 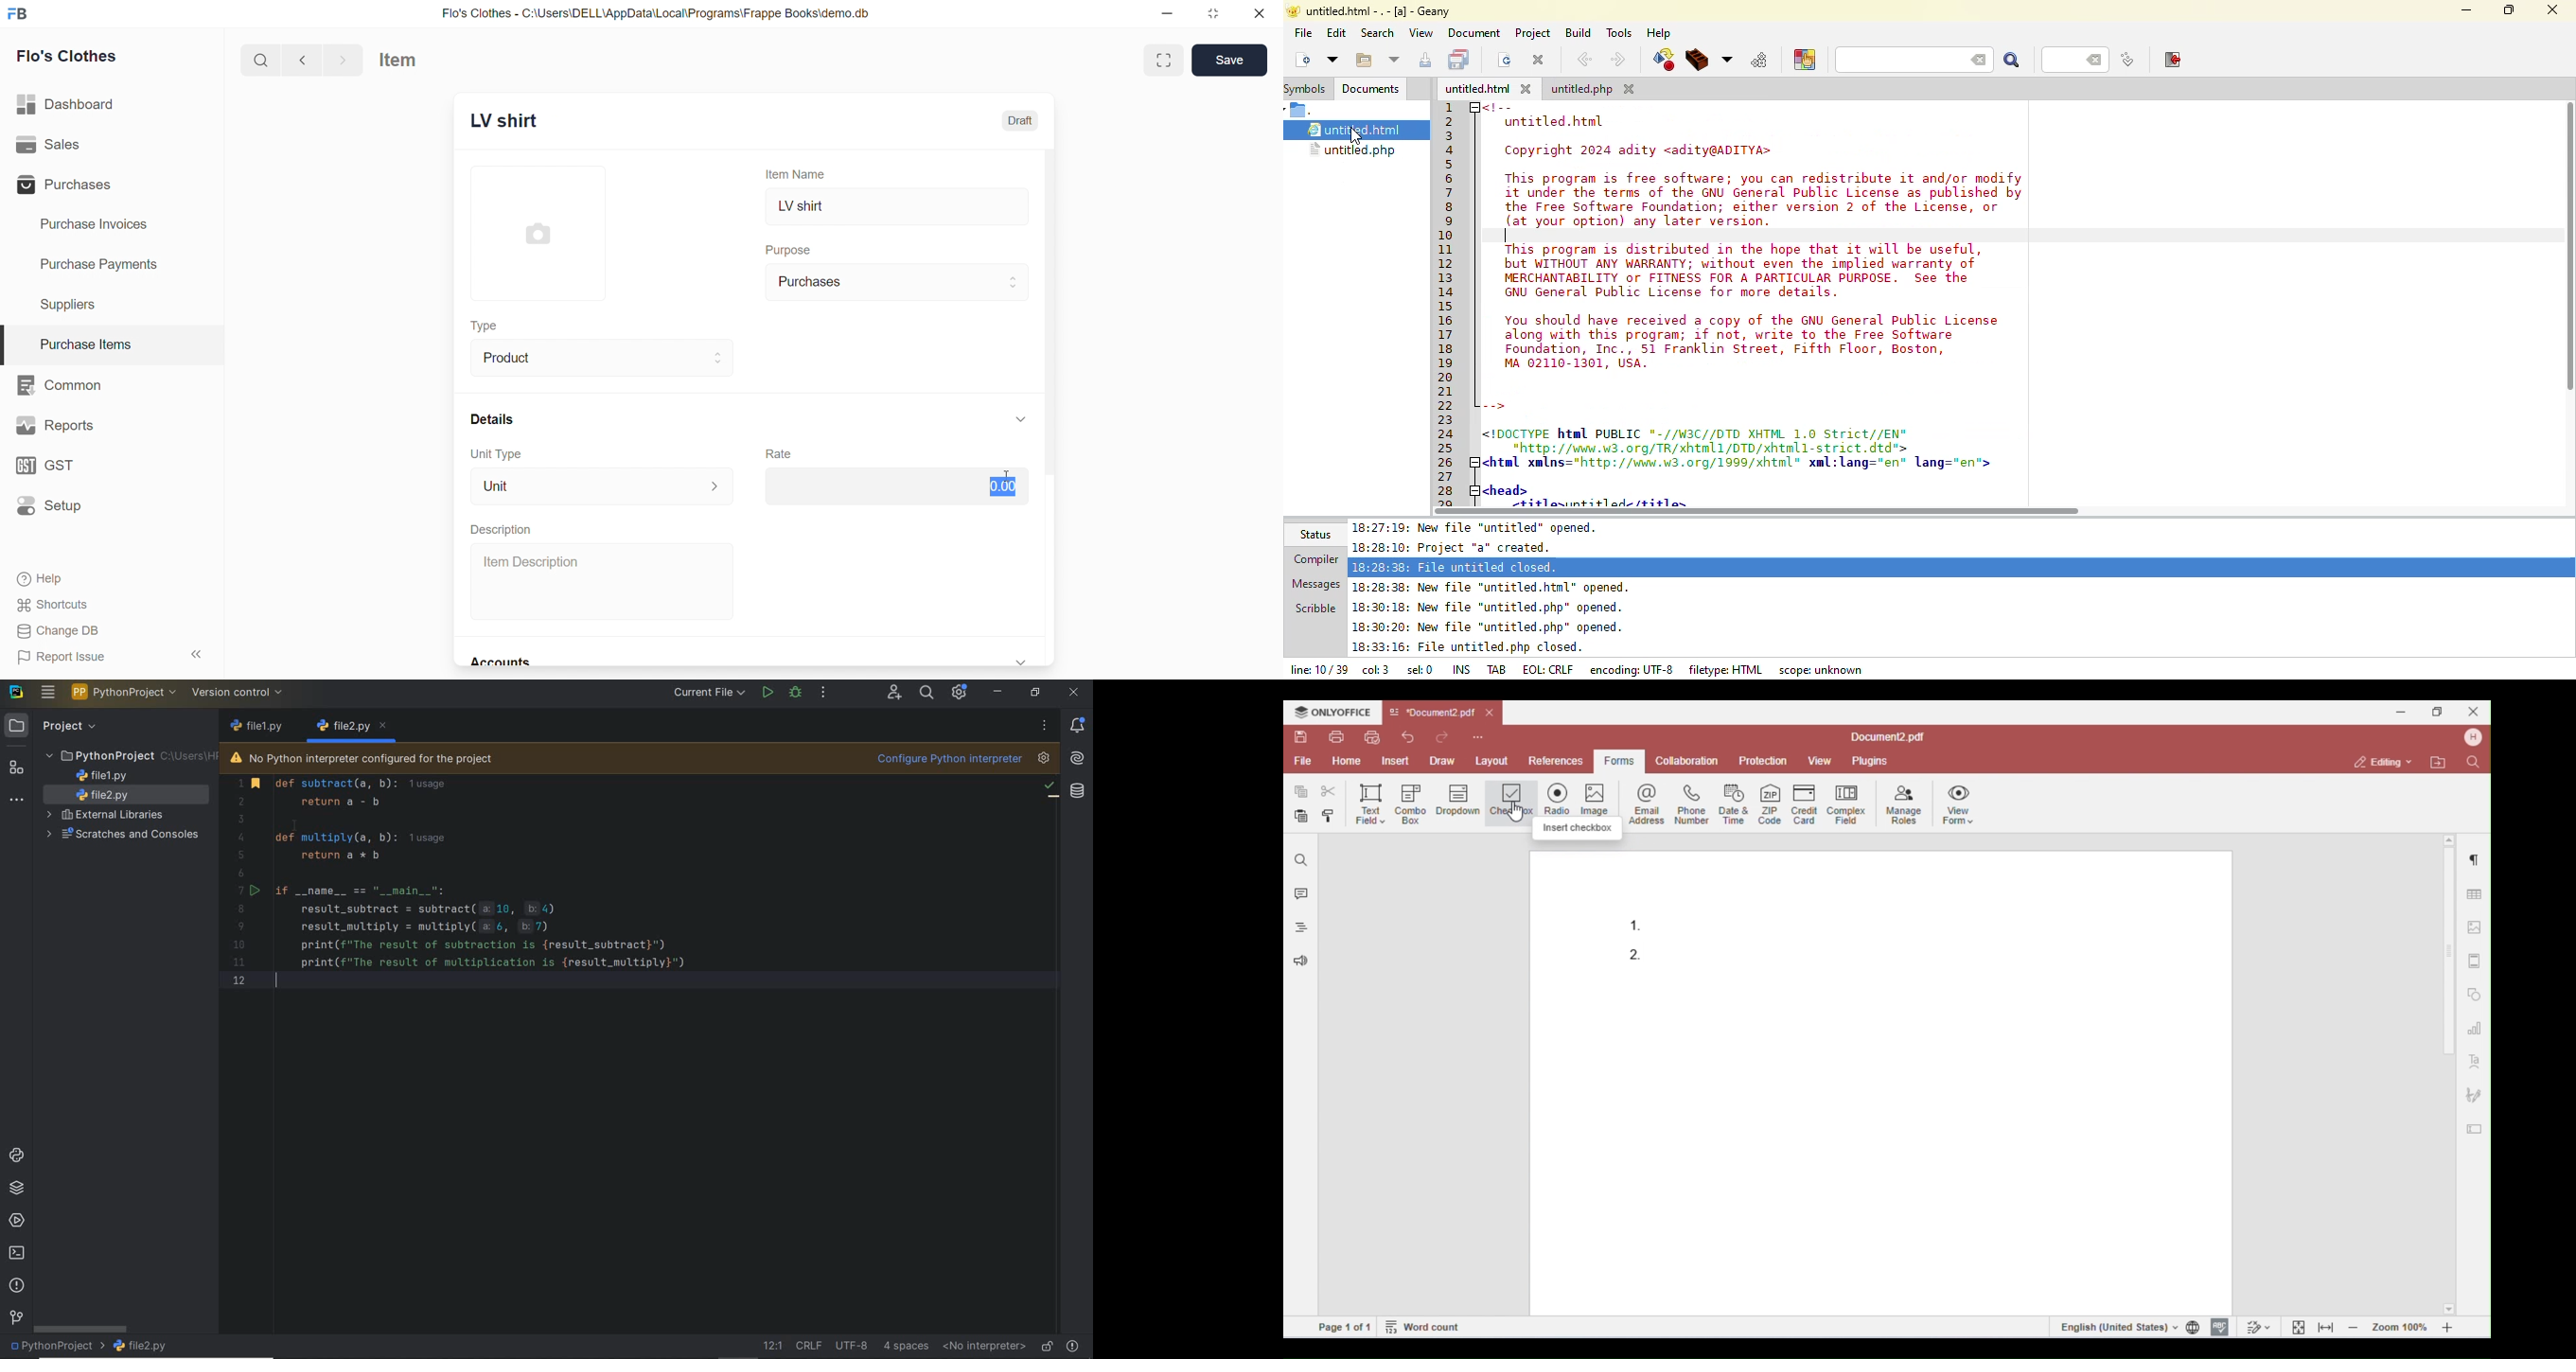 What do you see at coordinates (495, 454) in the screenshot?
I see `Unit Type` at bounding box center [495, 454].